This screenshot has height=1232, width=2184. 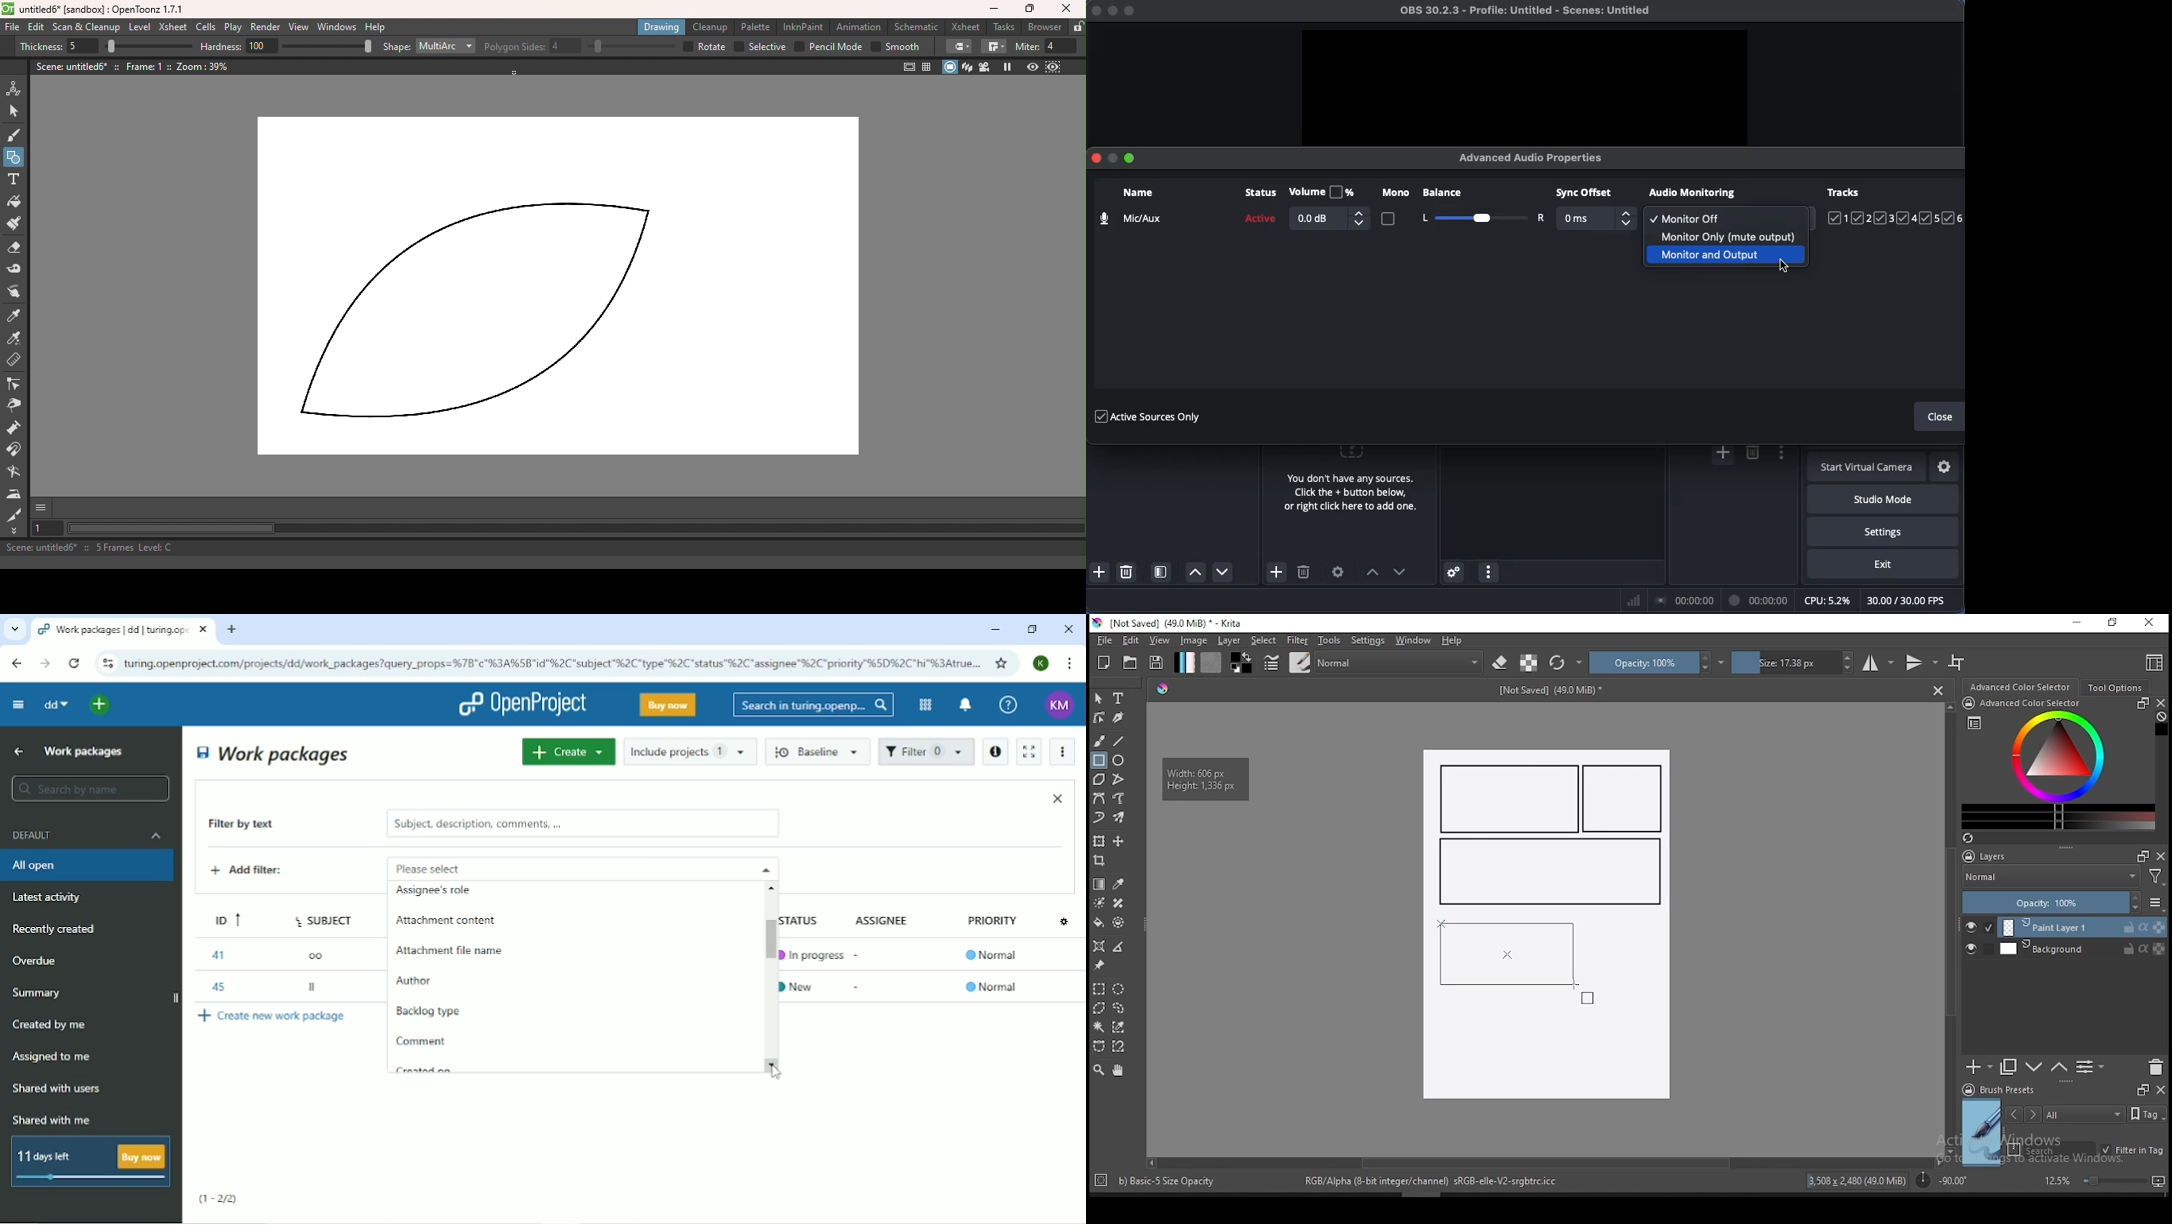 What do you see at coordinates (1098, 779) in the screenshot?
I see `polygon tool` at bounding box center [1098, 779].